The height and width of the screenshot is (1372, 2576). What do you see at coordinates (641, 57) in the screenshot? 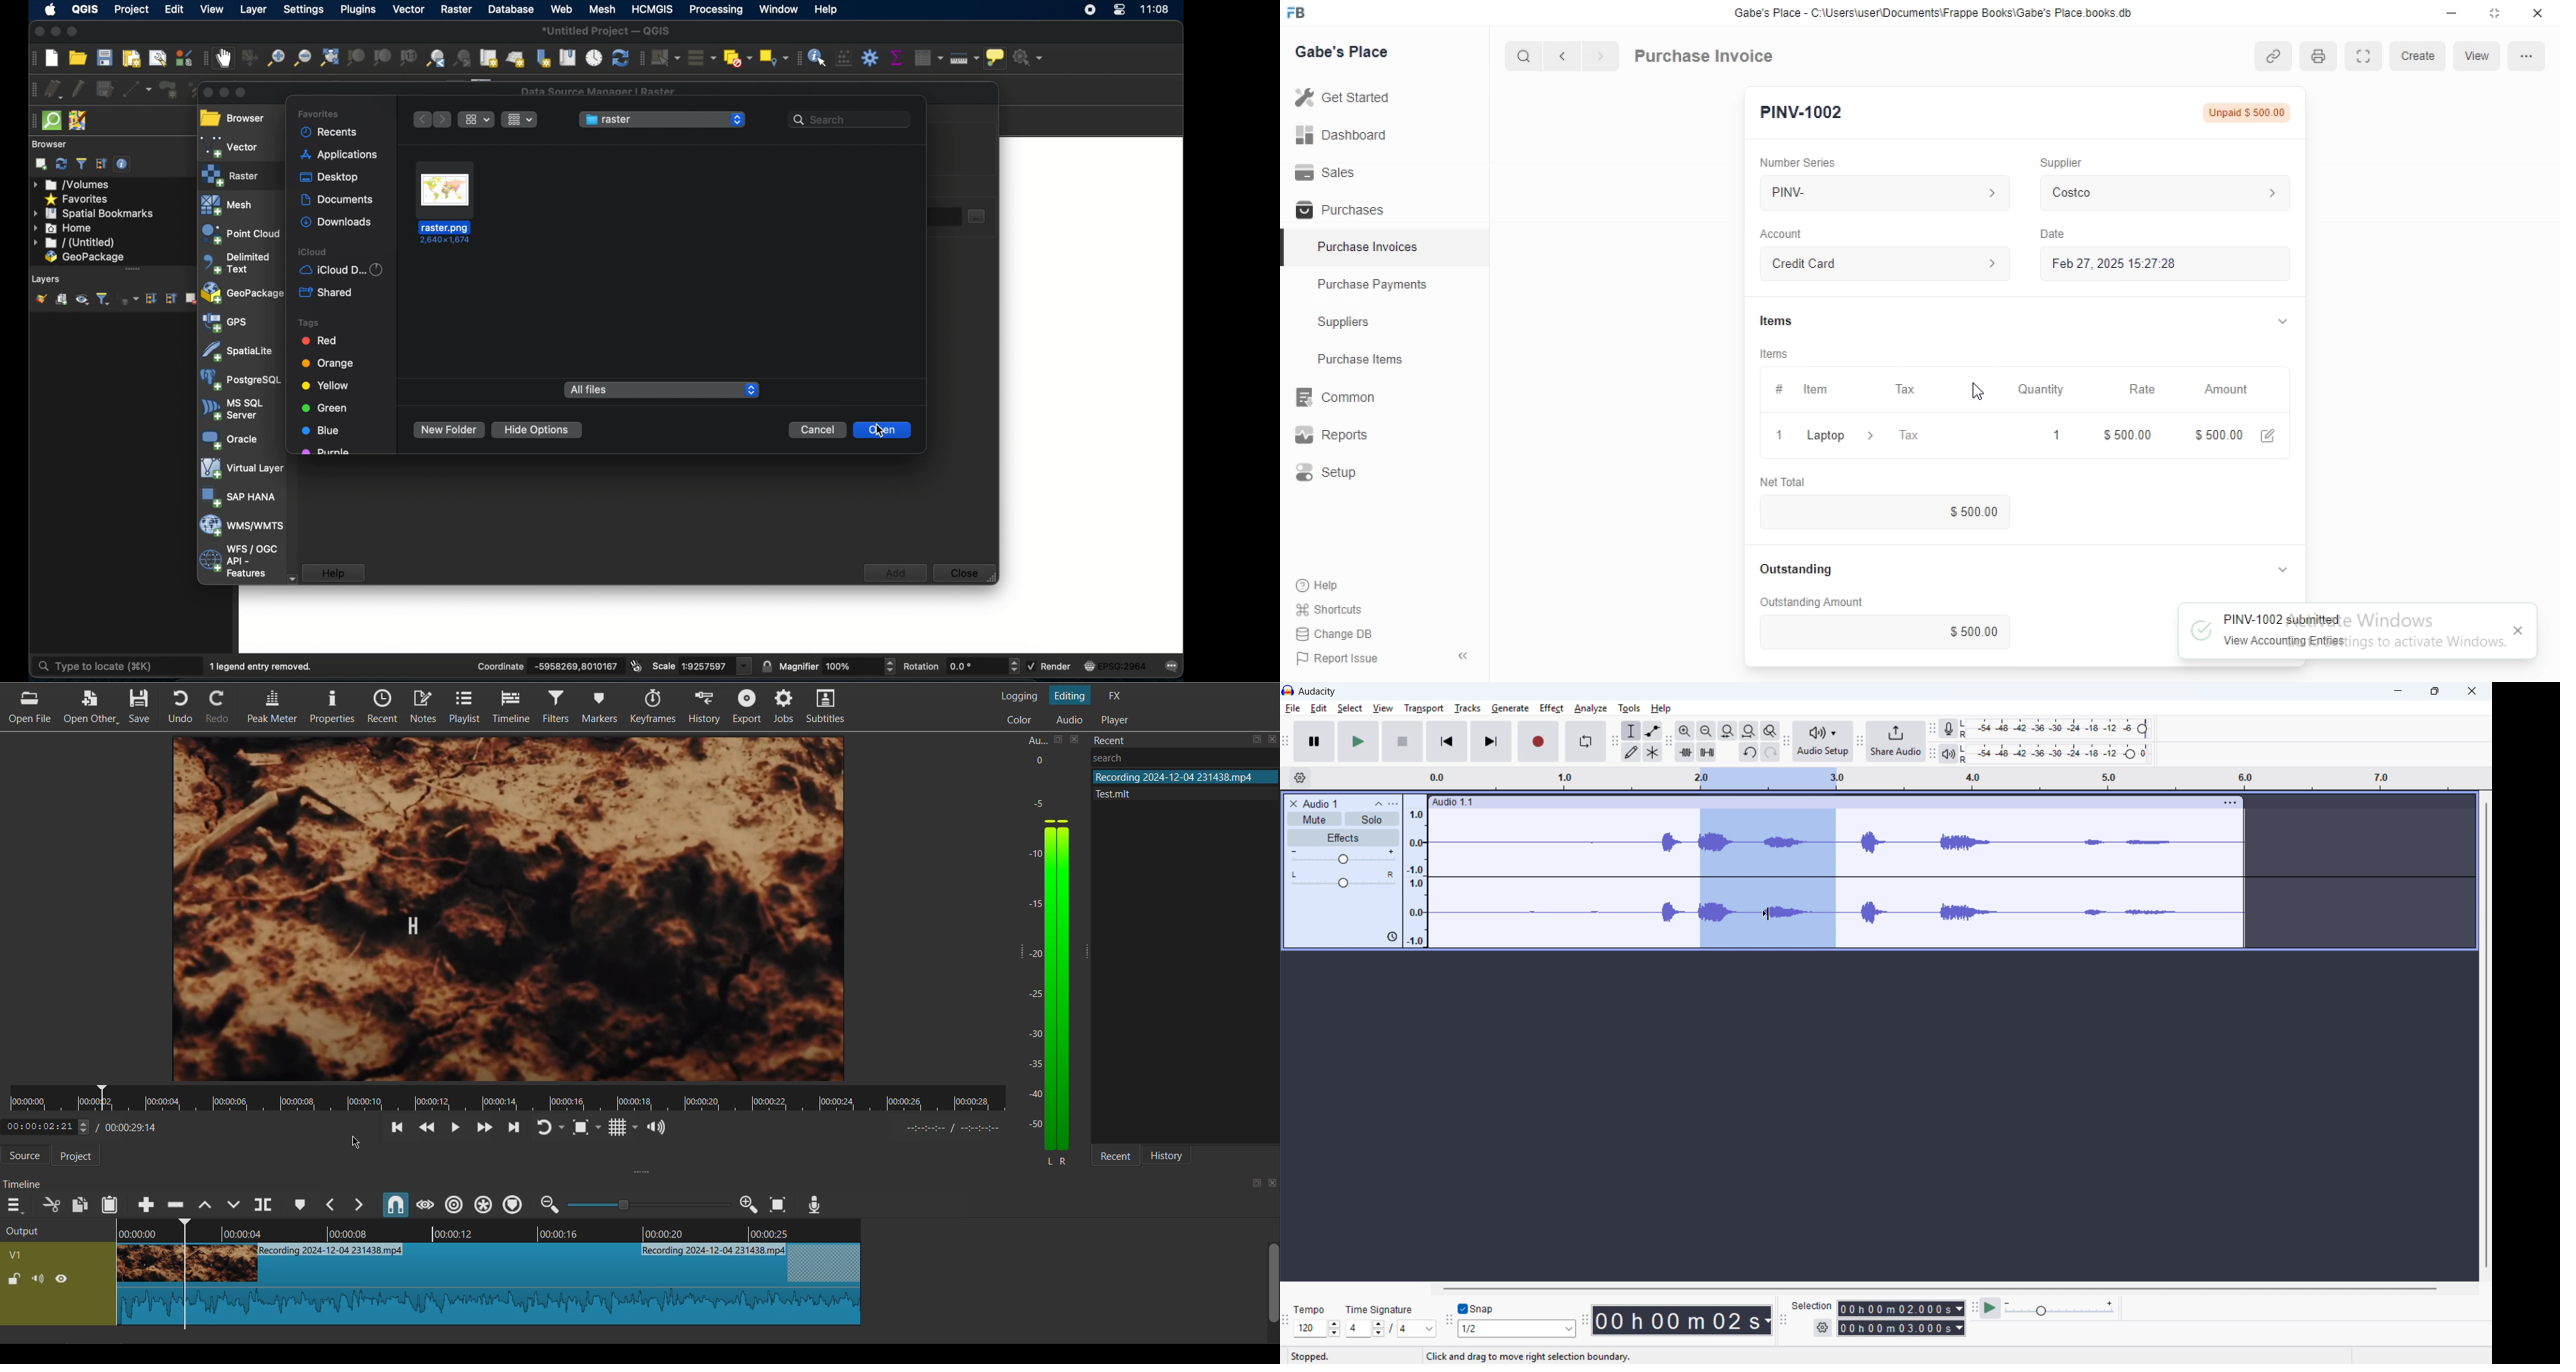
I see `selection toolbar` at bounding box center [641, 57].